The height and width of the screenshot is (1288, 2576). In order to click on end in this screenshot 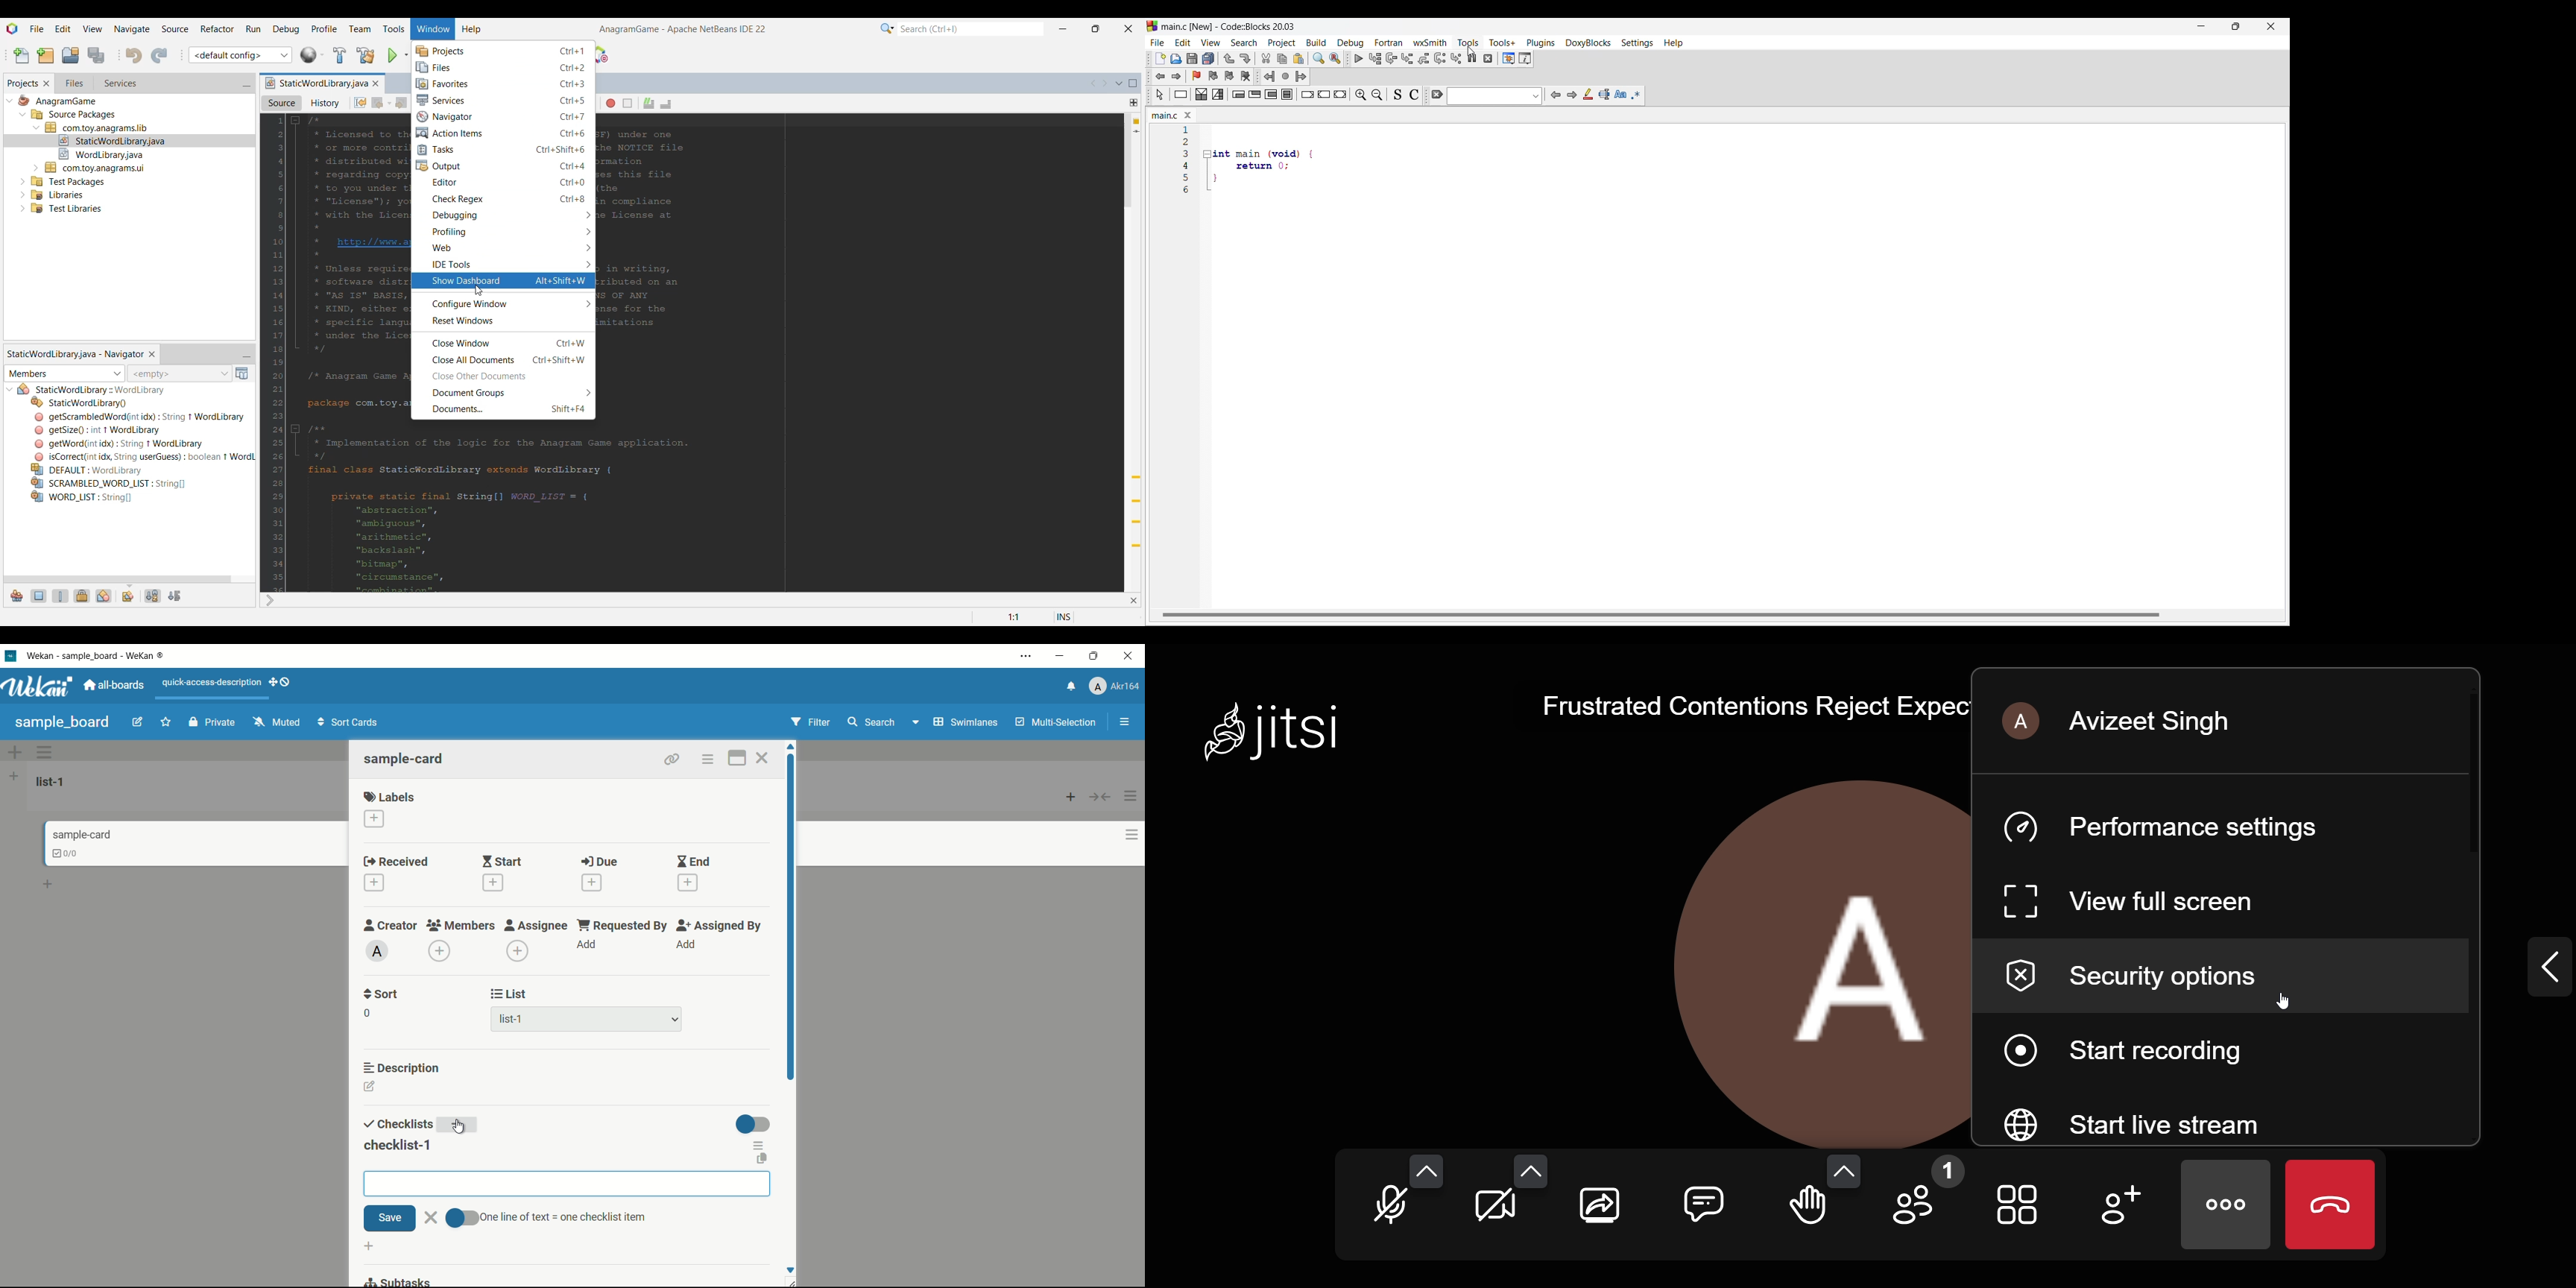, I will do `click(693, 862)`.